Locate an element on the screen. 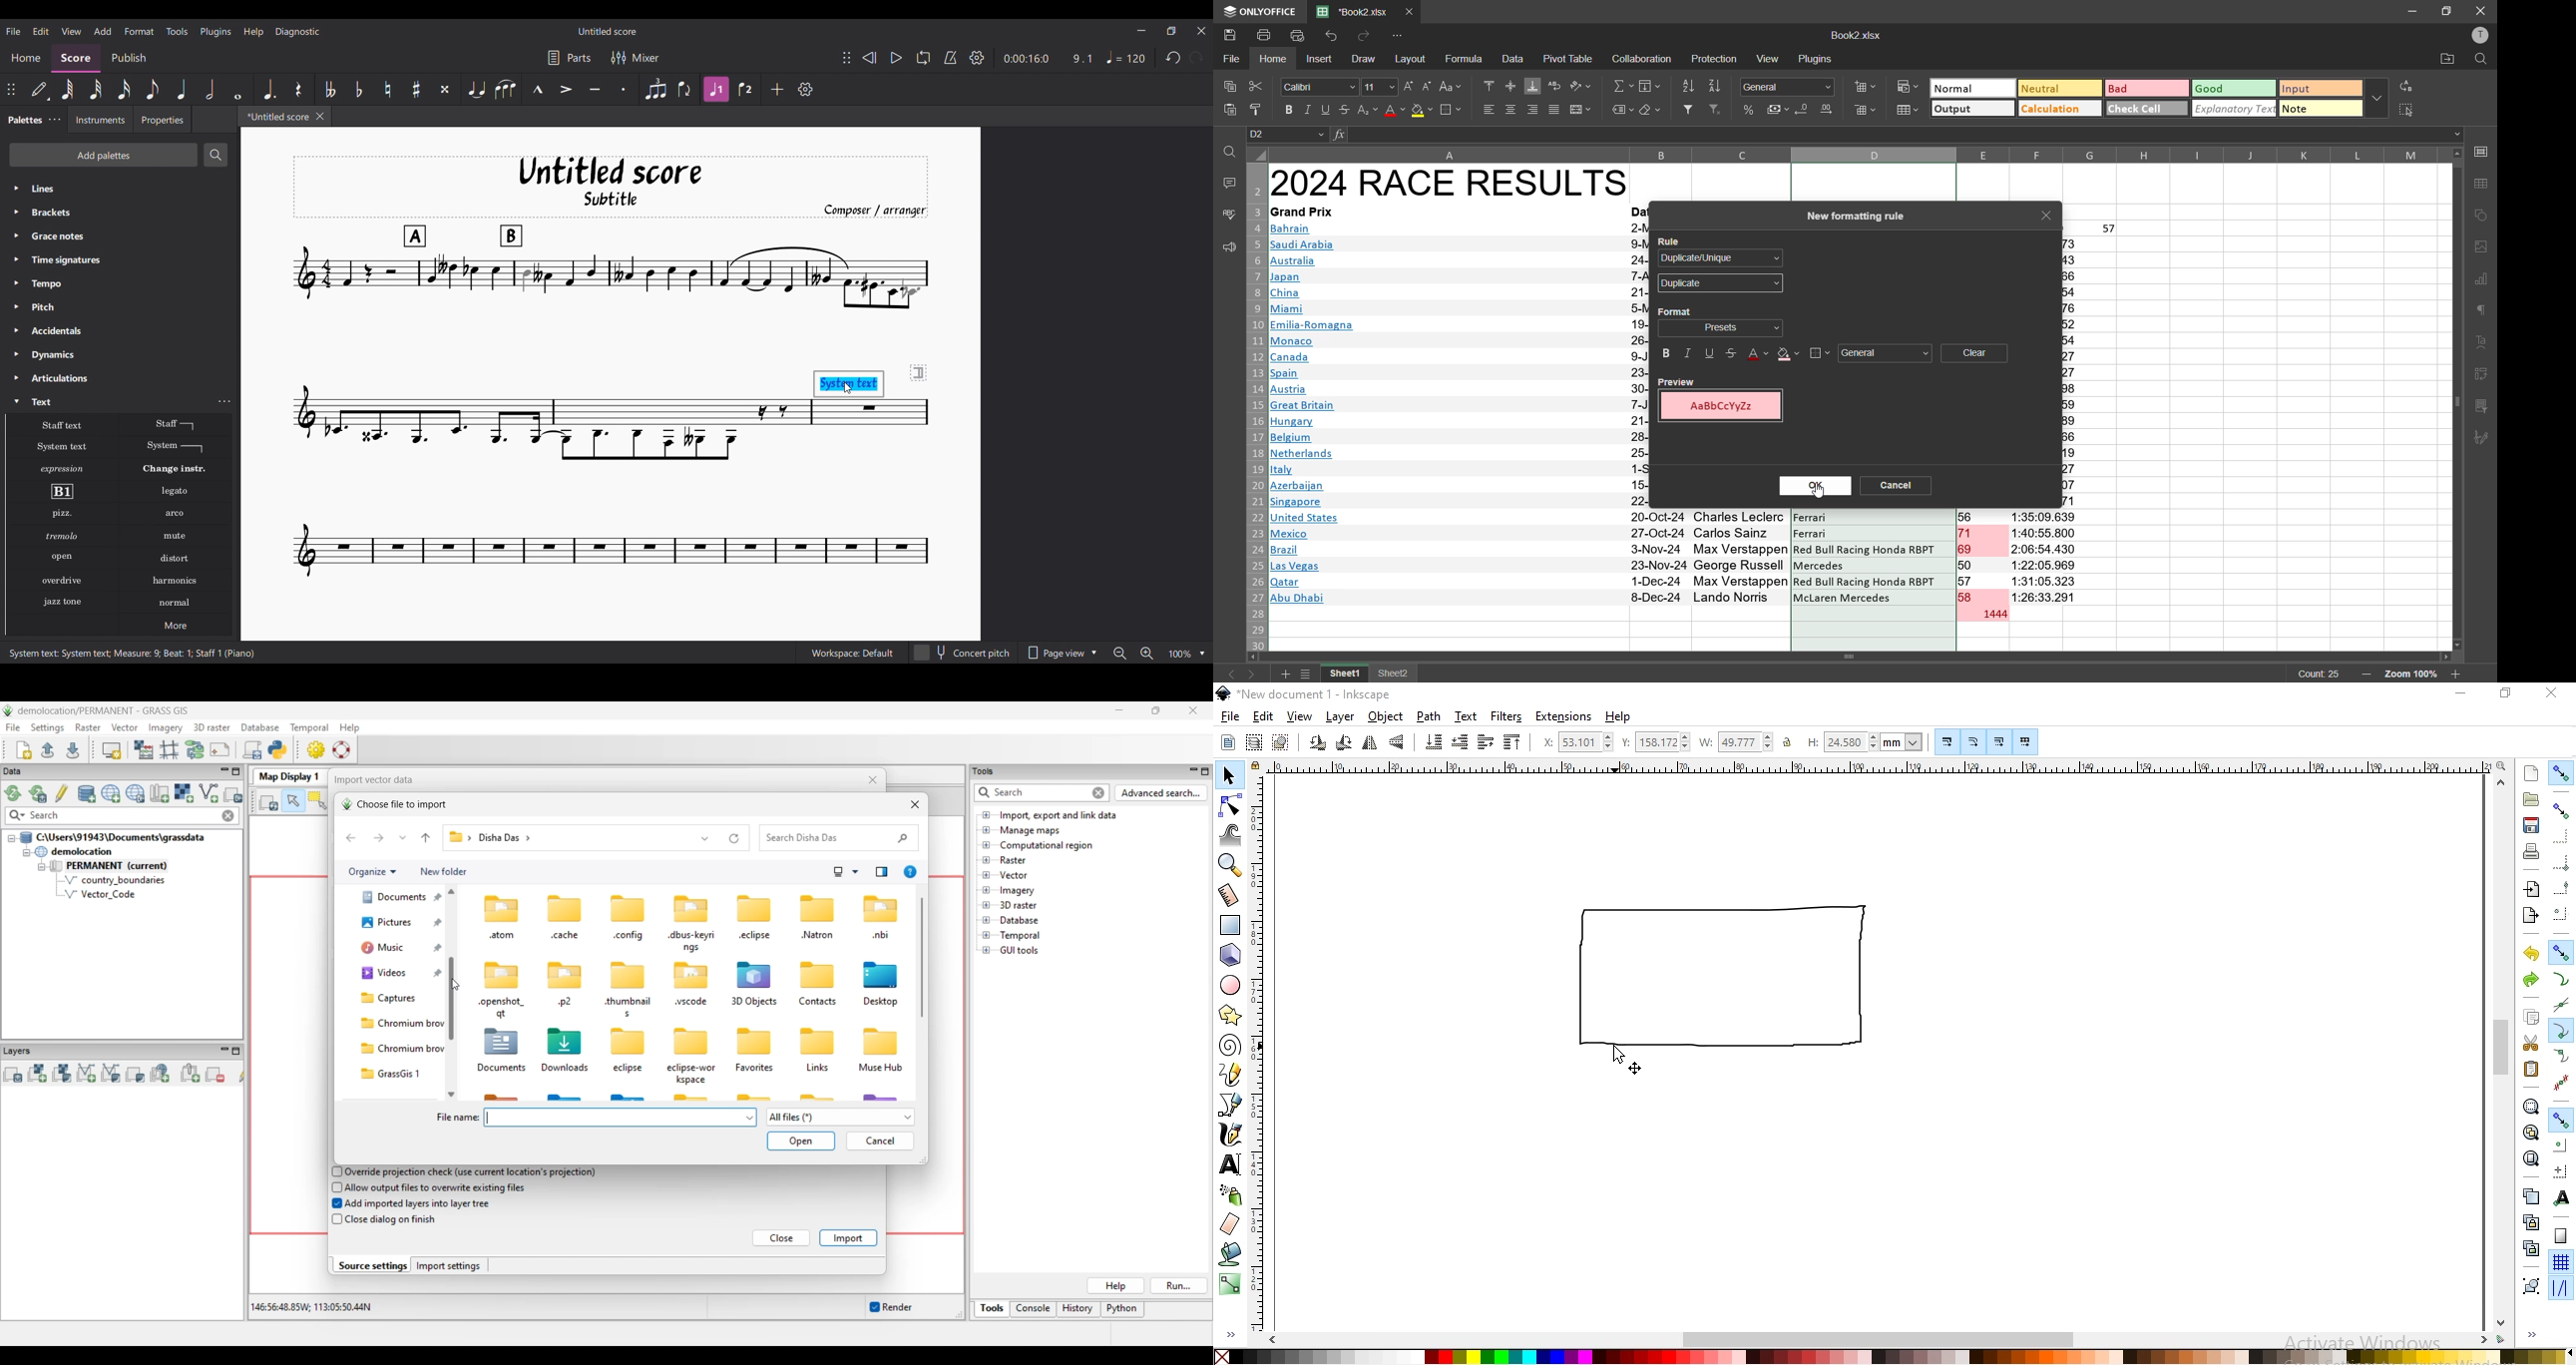 The width and height of the screenshot is (2576, 1372). Tie is located at coordinates (476, 88).